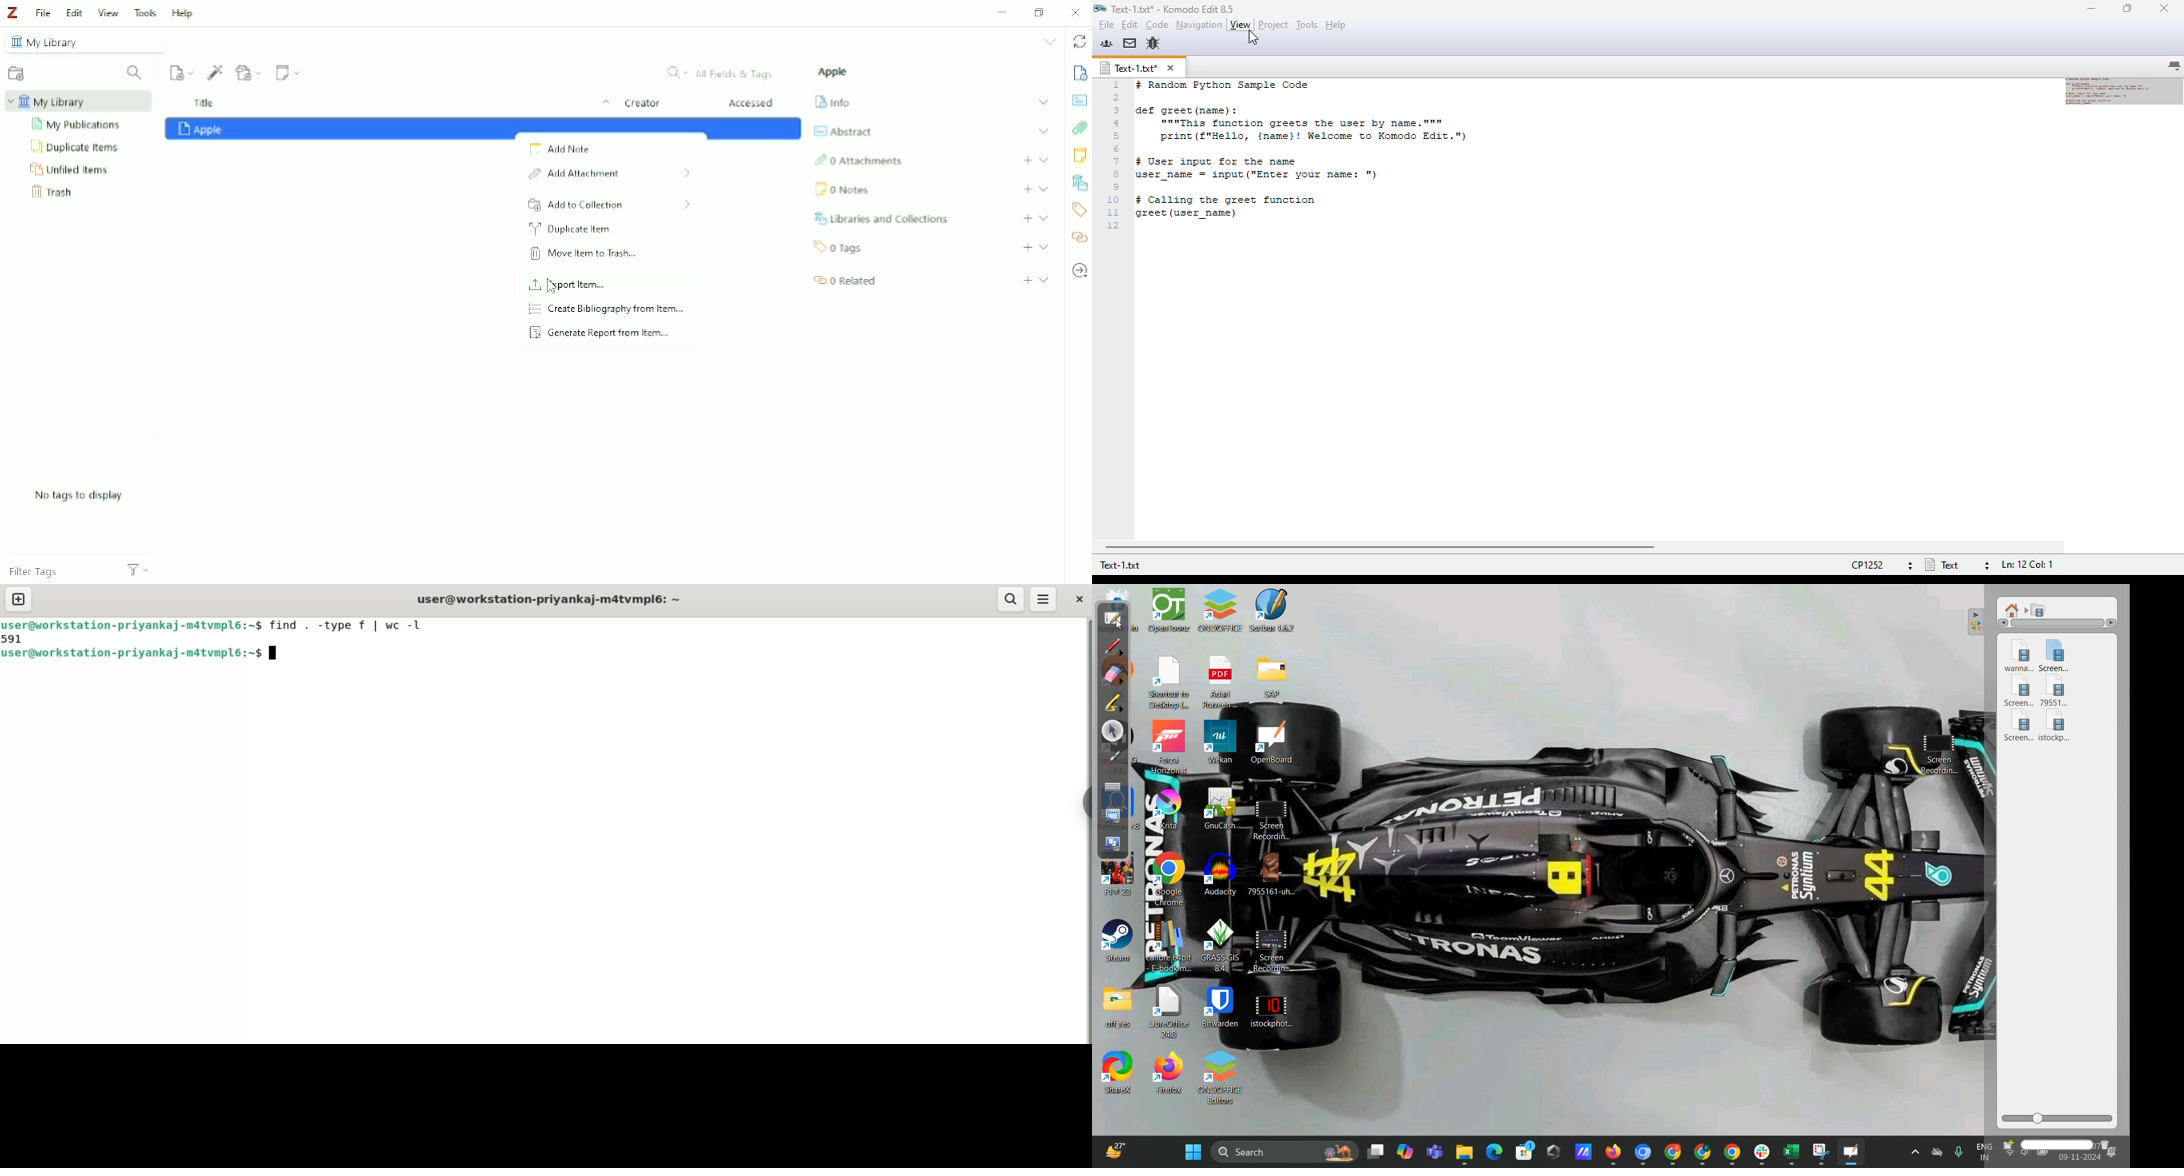  I want to click on File, so click(44, 14).